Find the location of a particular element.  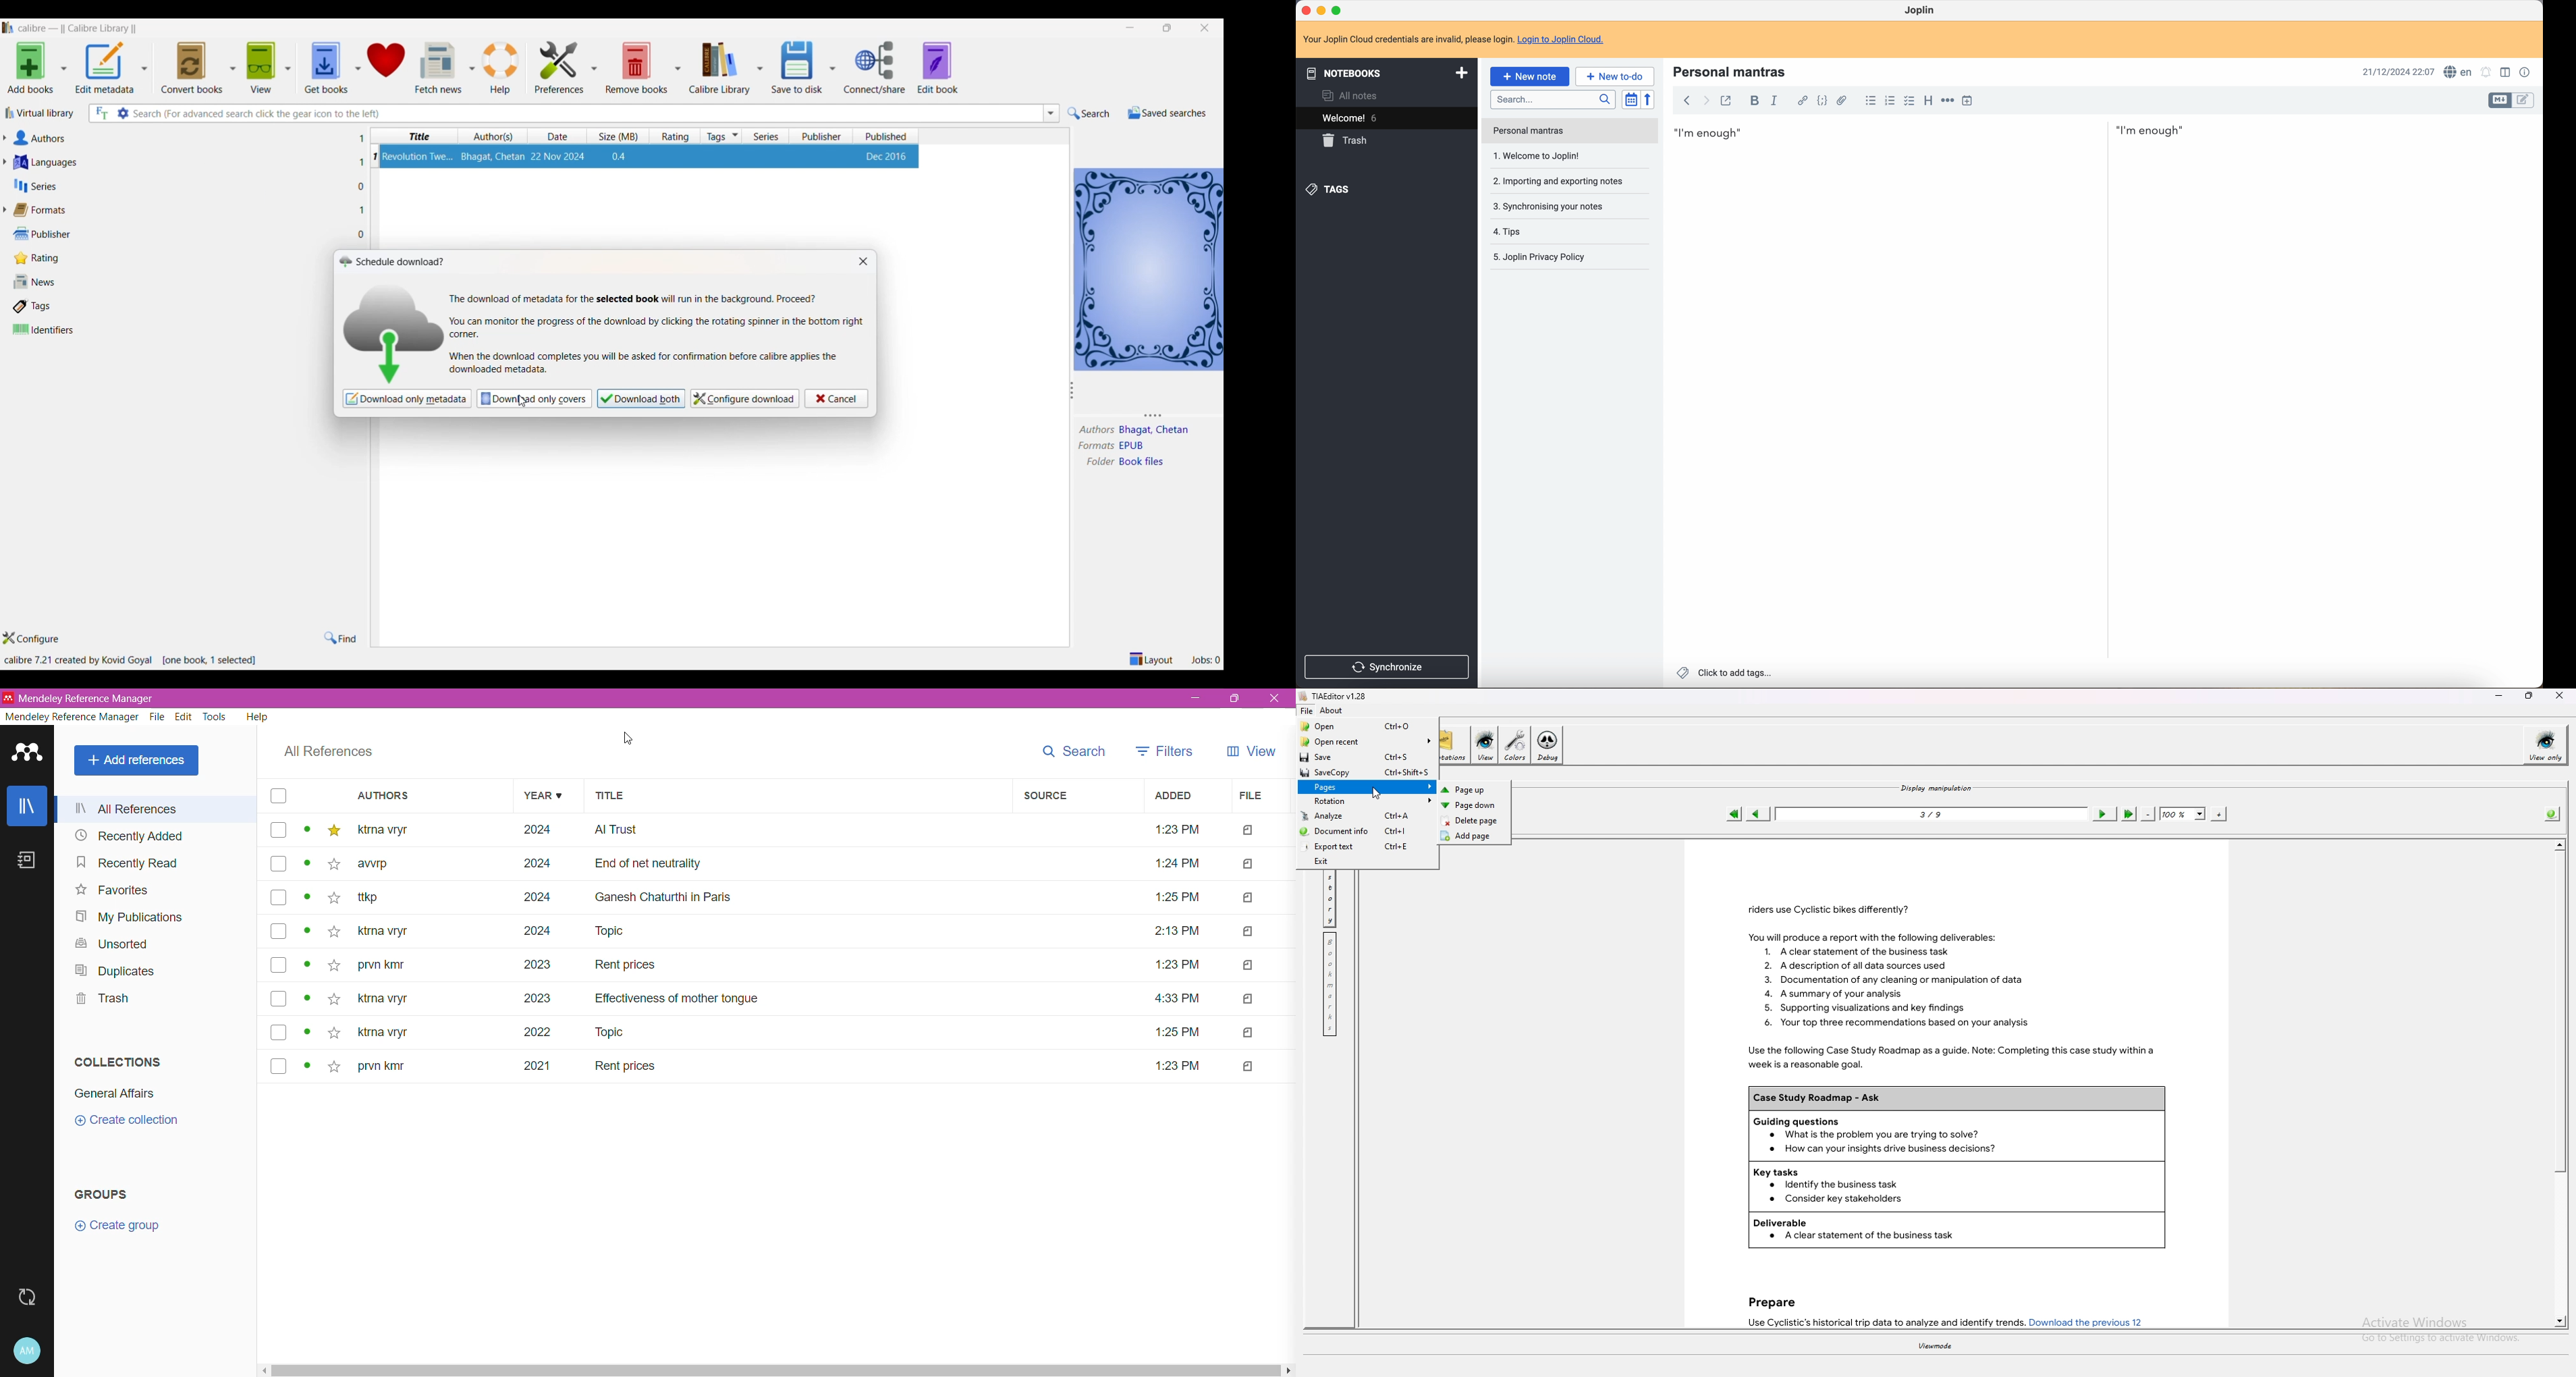

Help is located at coordinates (256, 716).